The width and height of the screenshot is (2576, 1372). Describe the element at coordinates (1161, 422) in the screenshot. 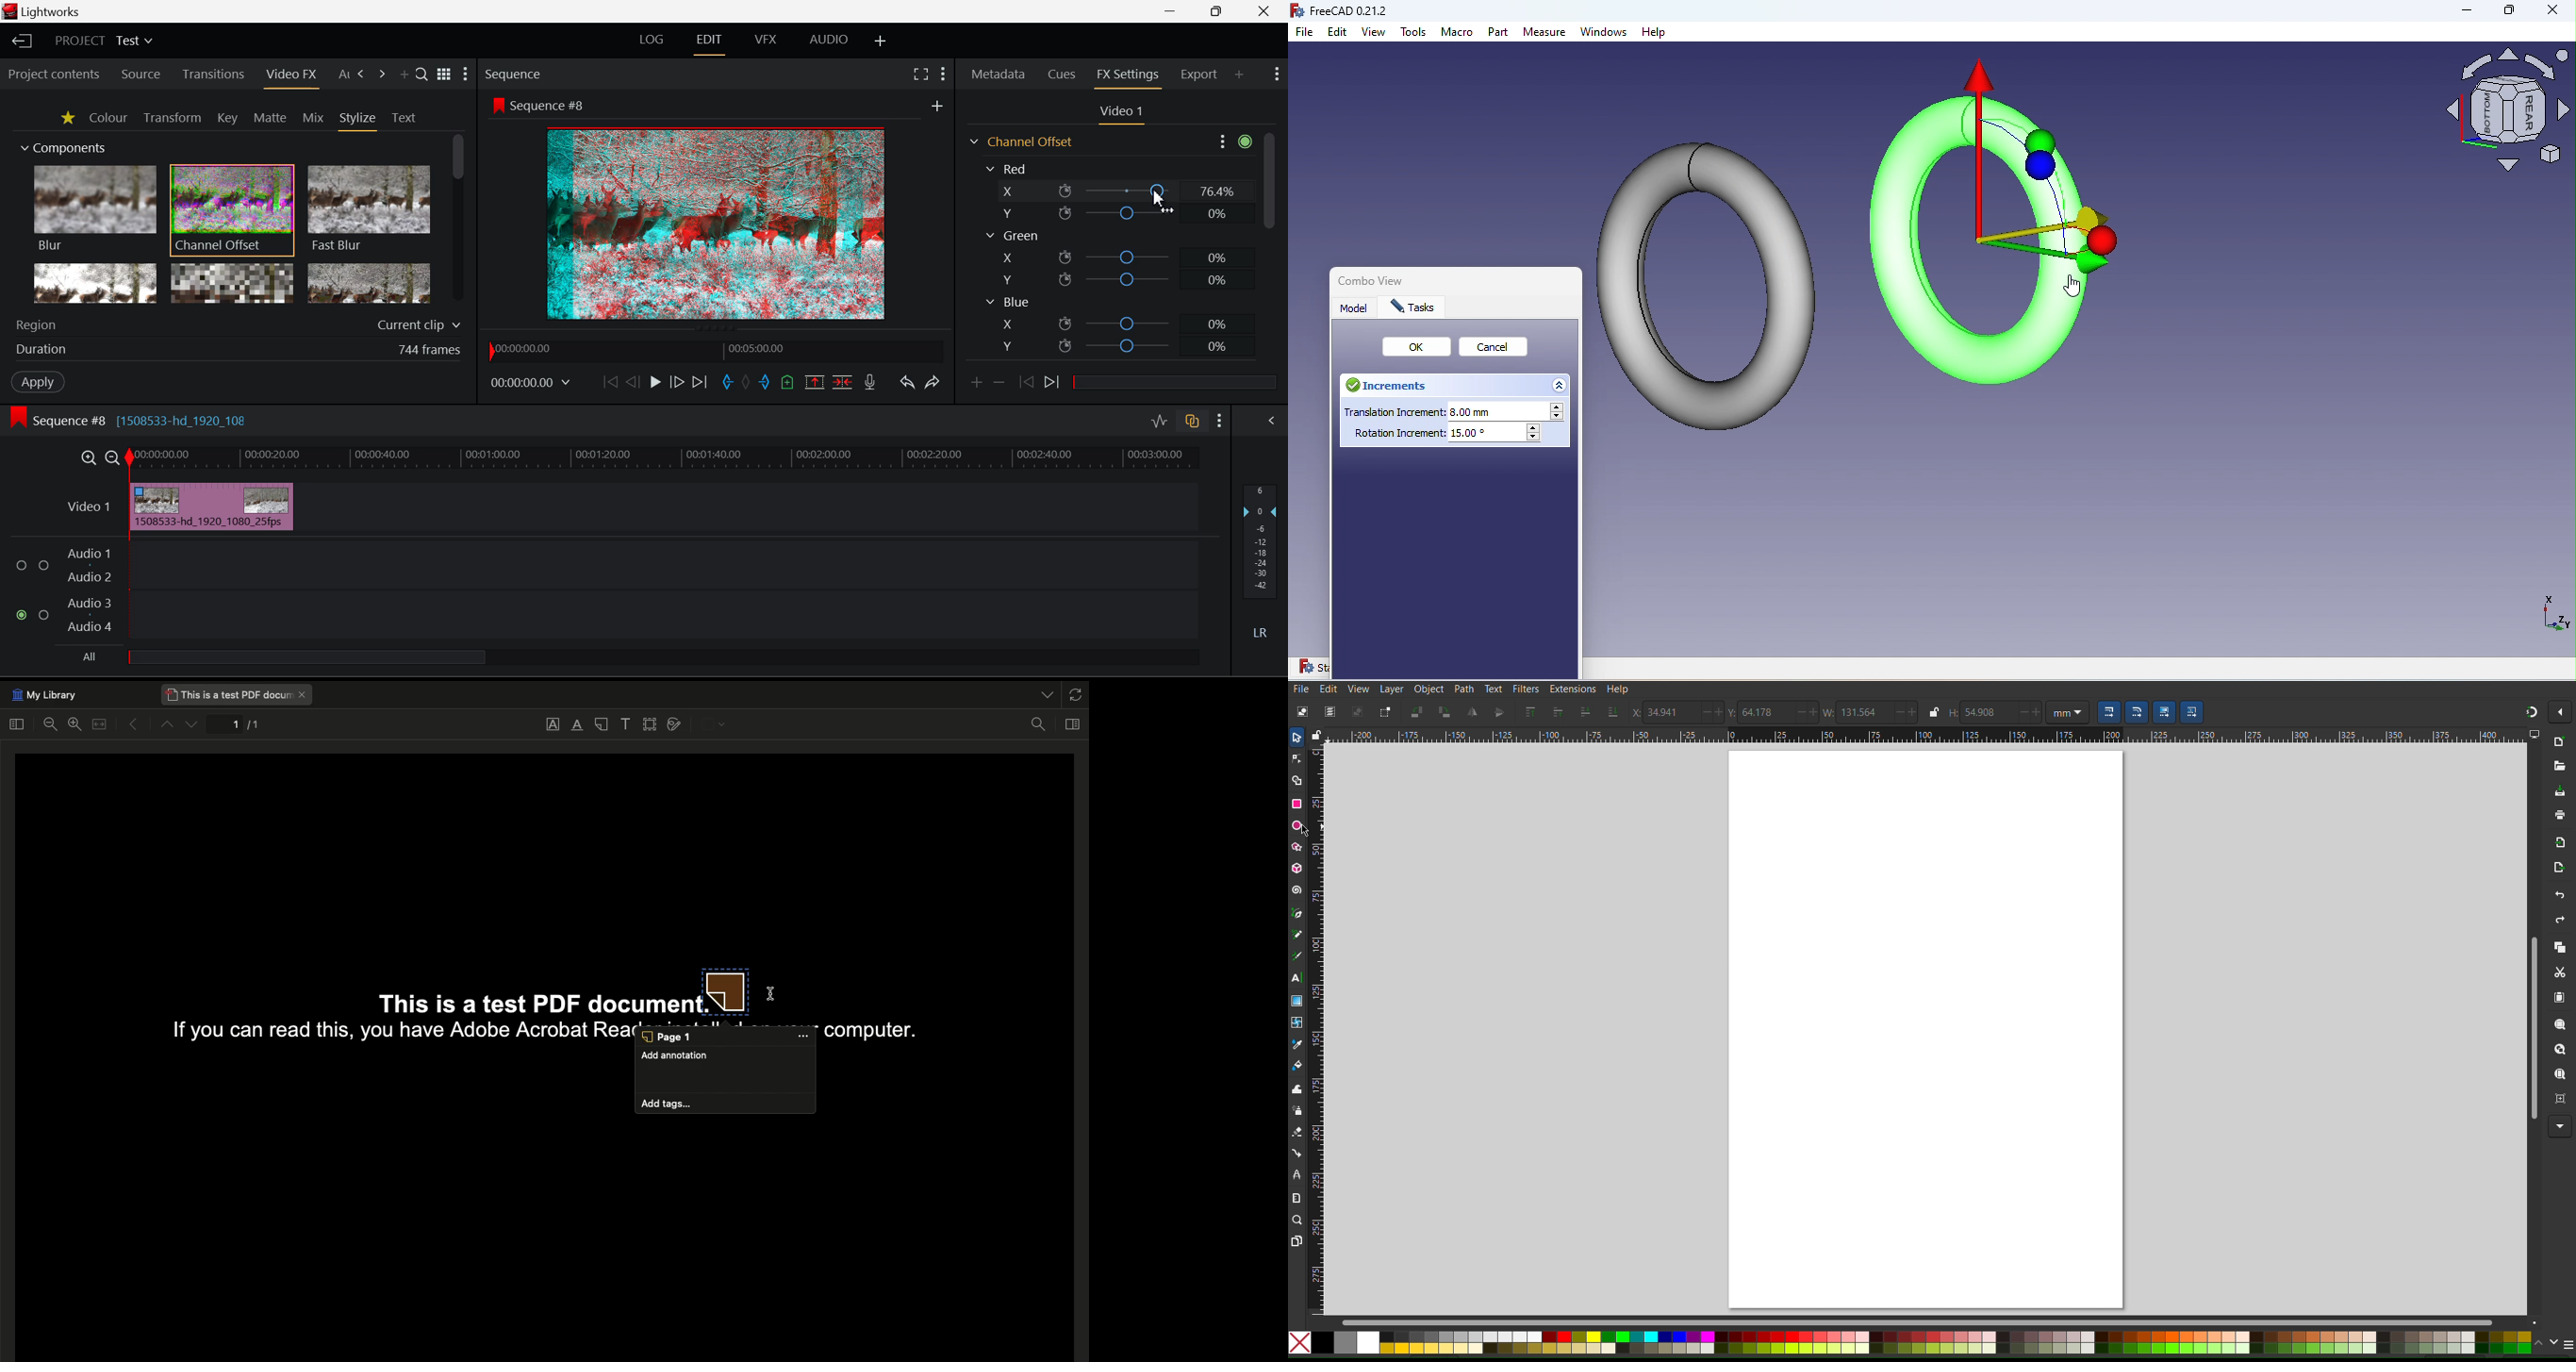

I see `Toggle Audio Levels Editing` at that location.